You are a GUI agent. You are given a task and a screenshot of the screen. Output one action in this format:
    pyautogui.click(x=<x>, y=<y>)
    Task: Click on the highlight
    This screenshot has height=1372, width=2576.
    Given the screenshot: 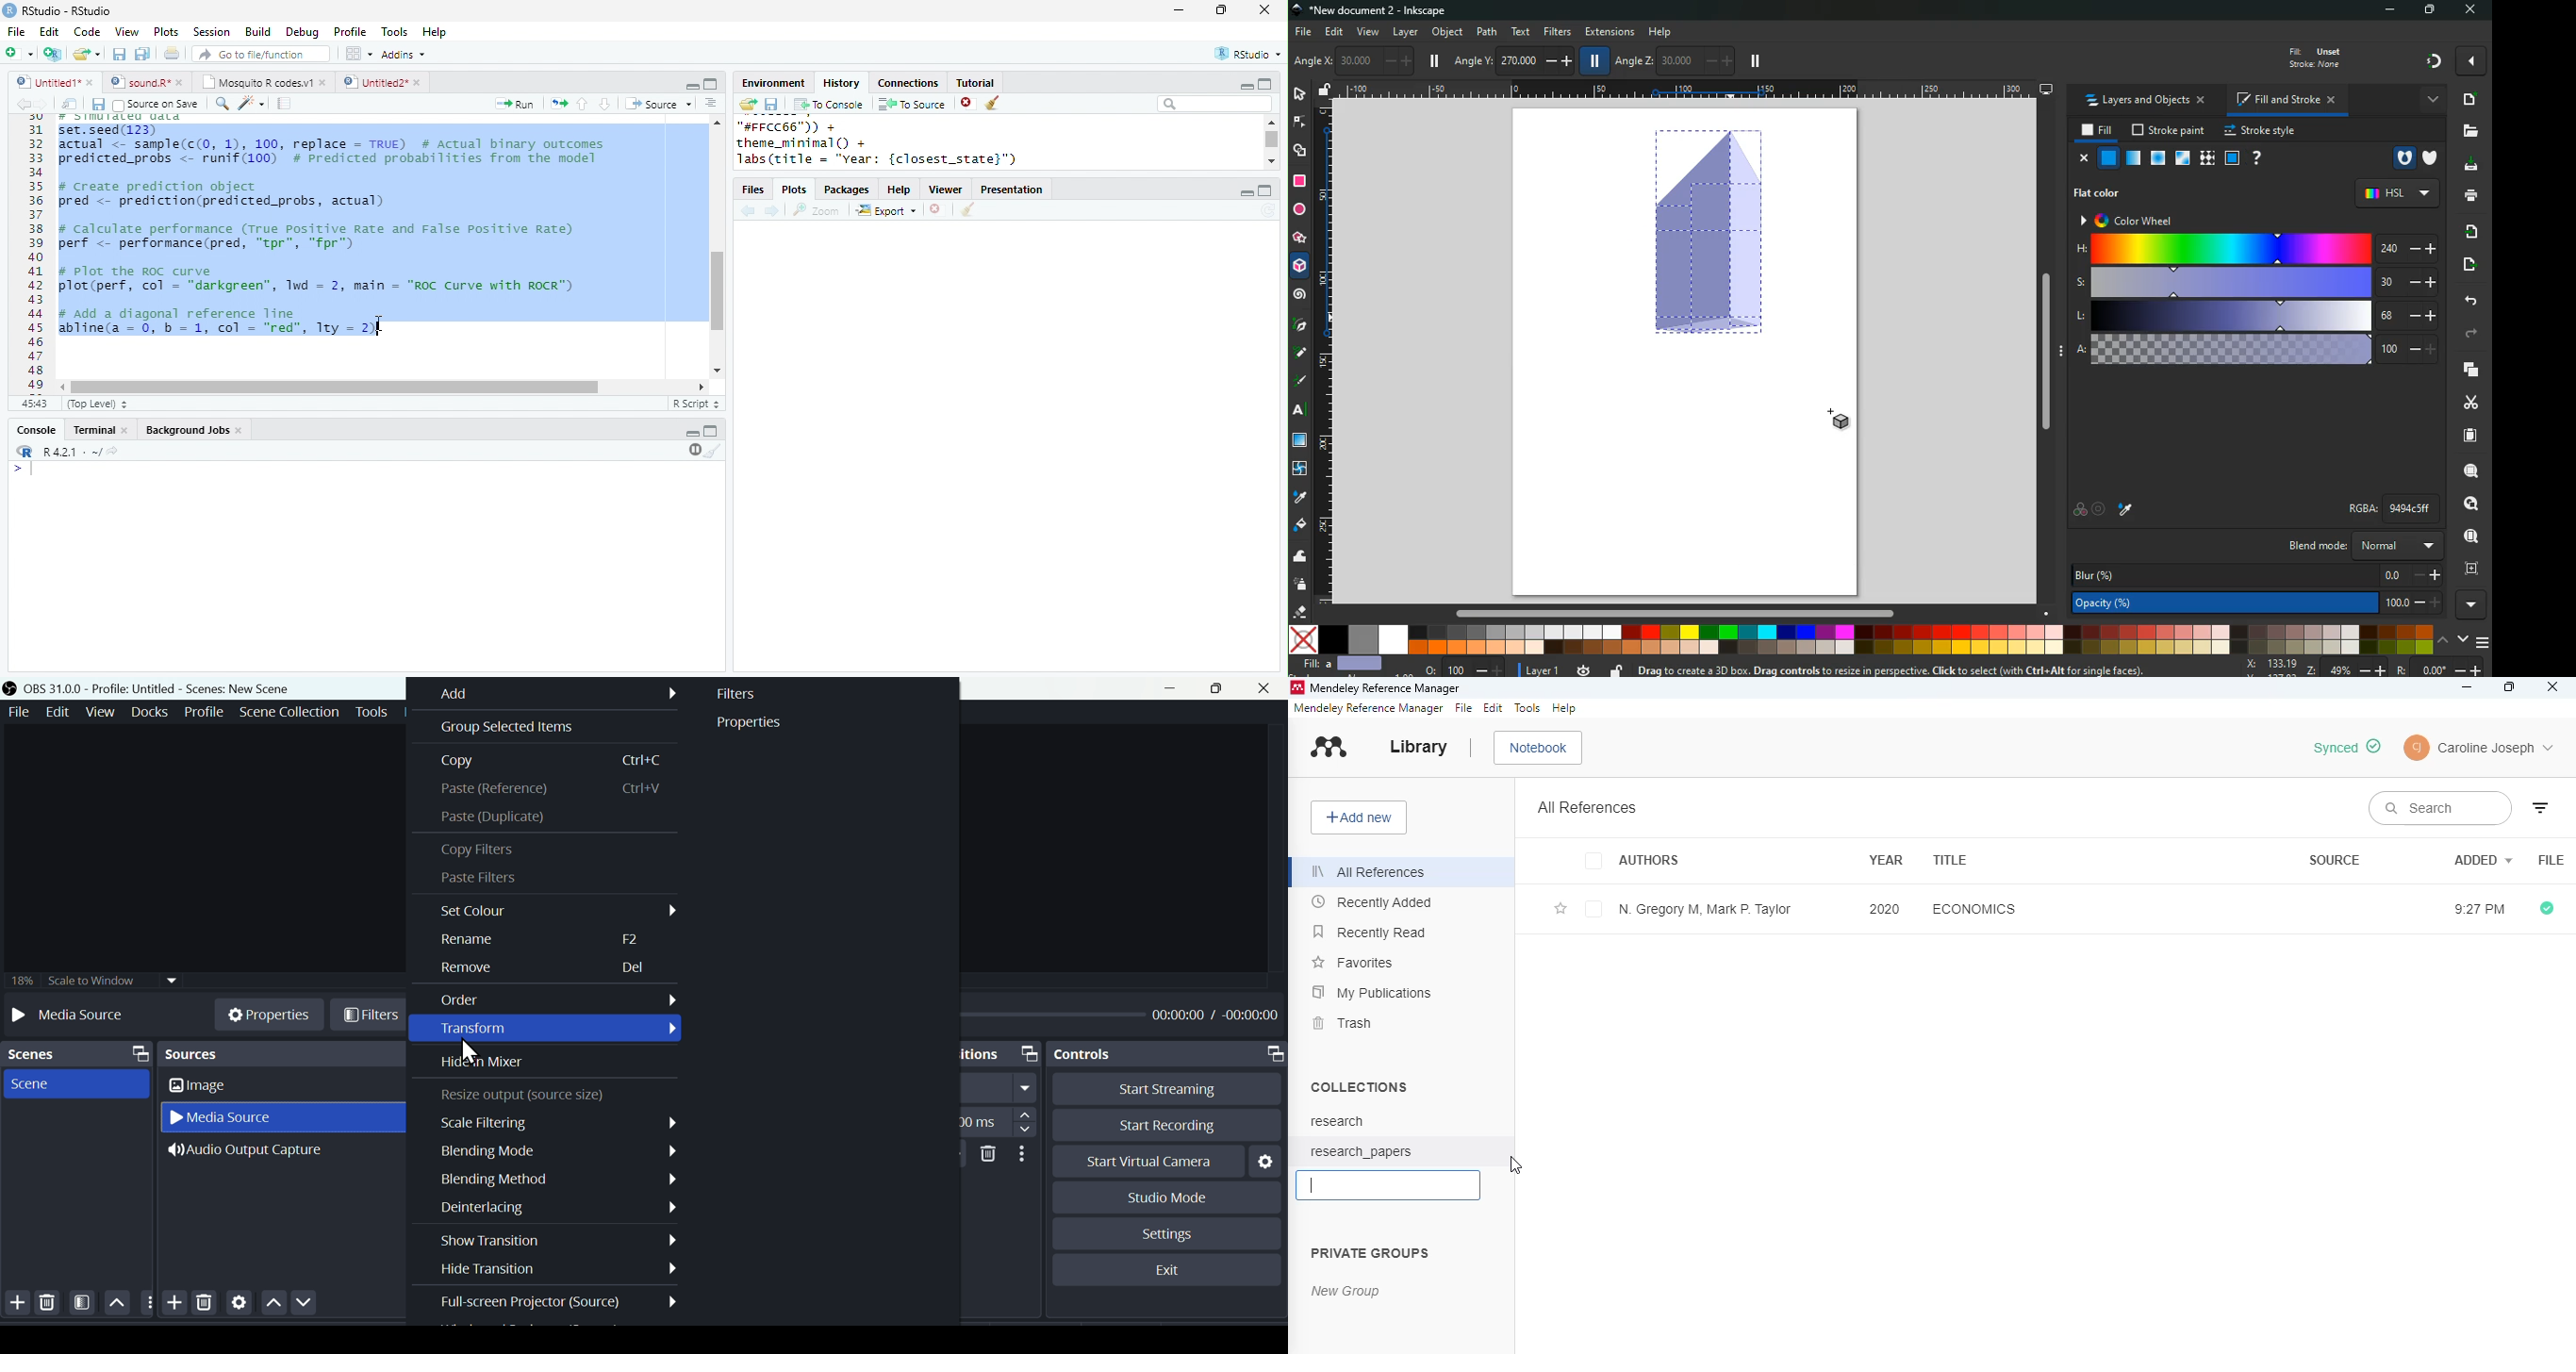 What is the action you would take?
    pyautogui.click(x=1300, y=383)
    